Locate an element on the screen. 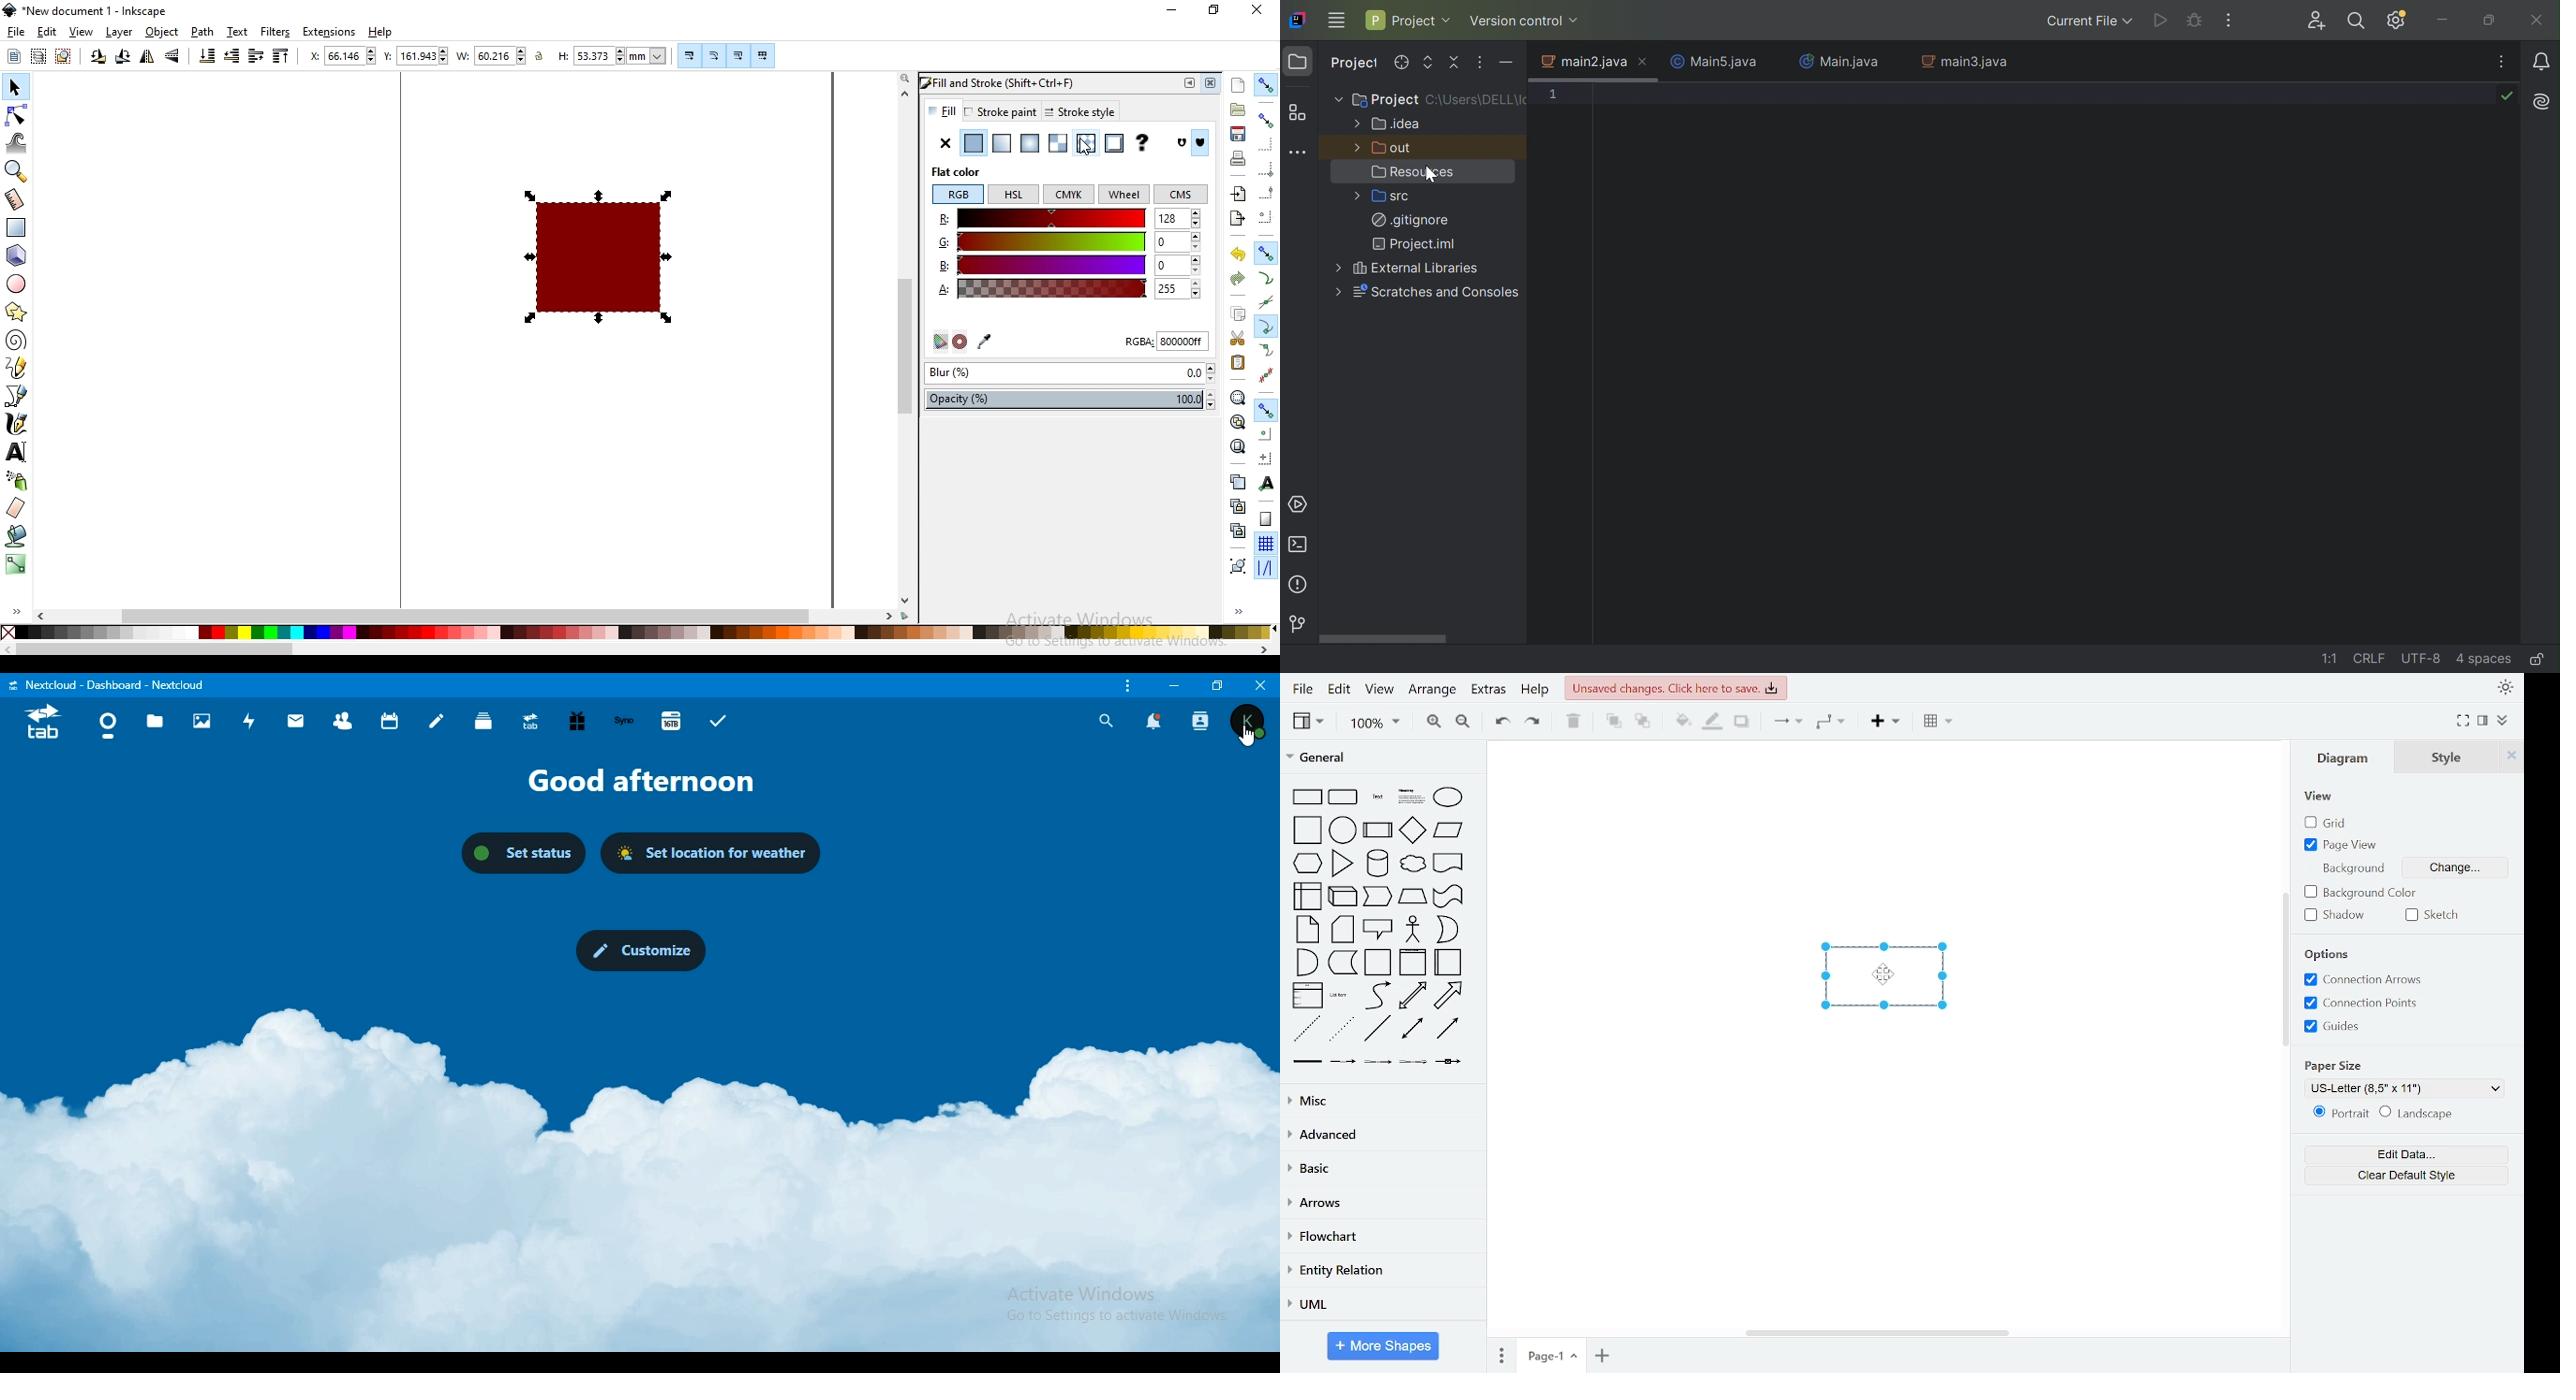 The image size is (2576, 1400). view is located at coordinates (82, 32).